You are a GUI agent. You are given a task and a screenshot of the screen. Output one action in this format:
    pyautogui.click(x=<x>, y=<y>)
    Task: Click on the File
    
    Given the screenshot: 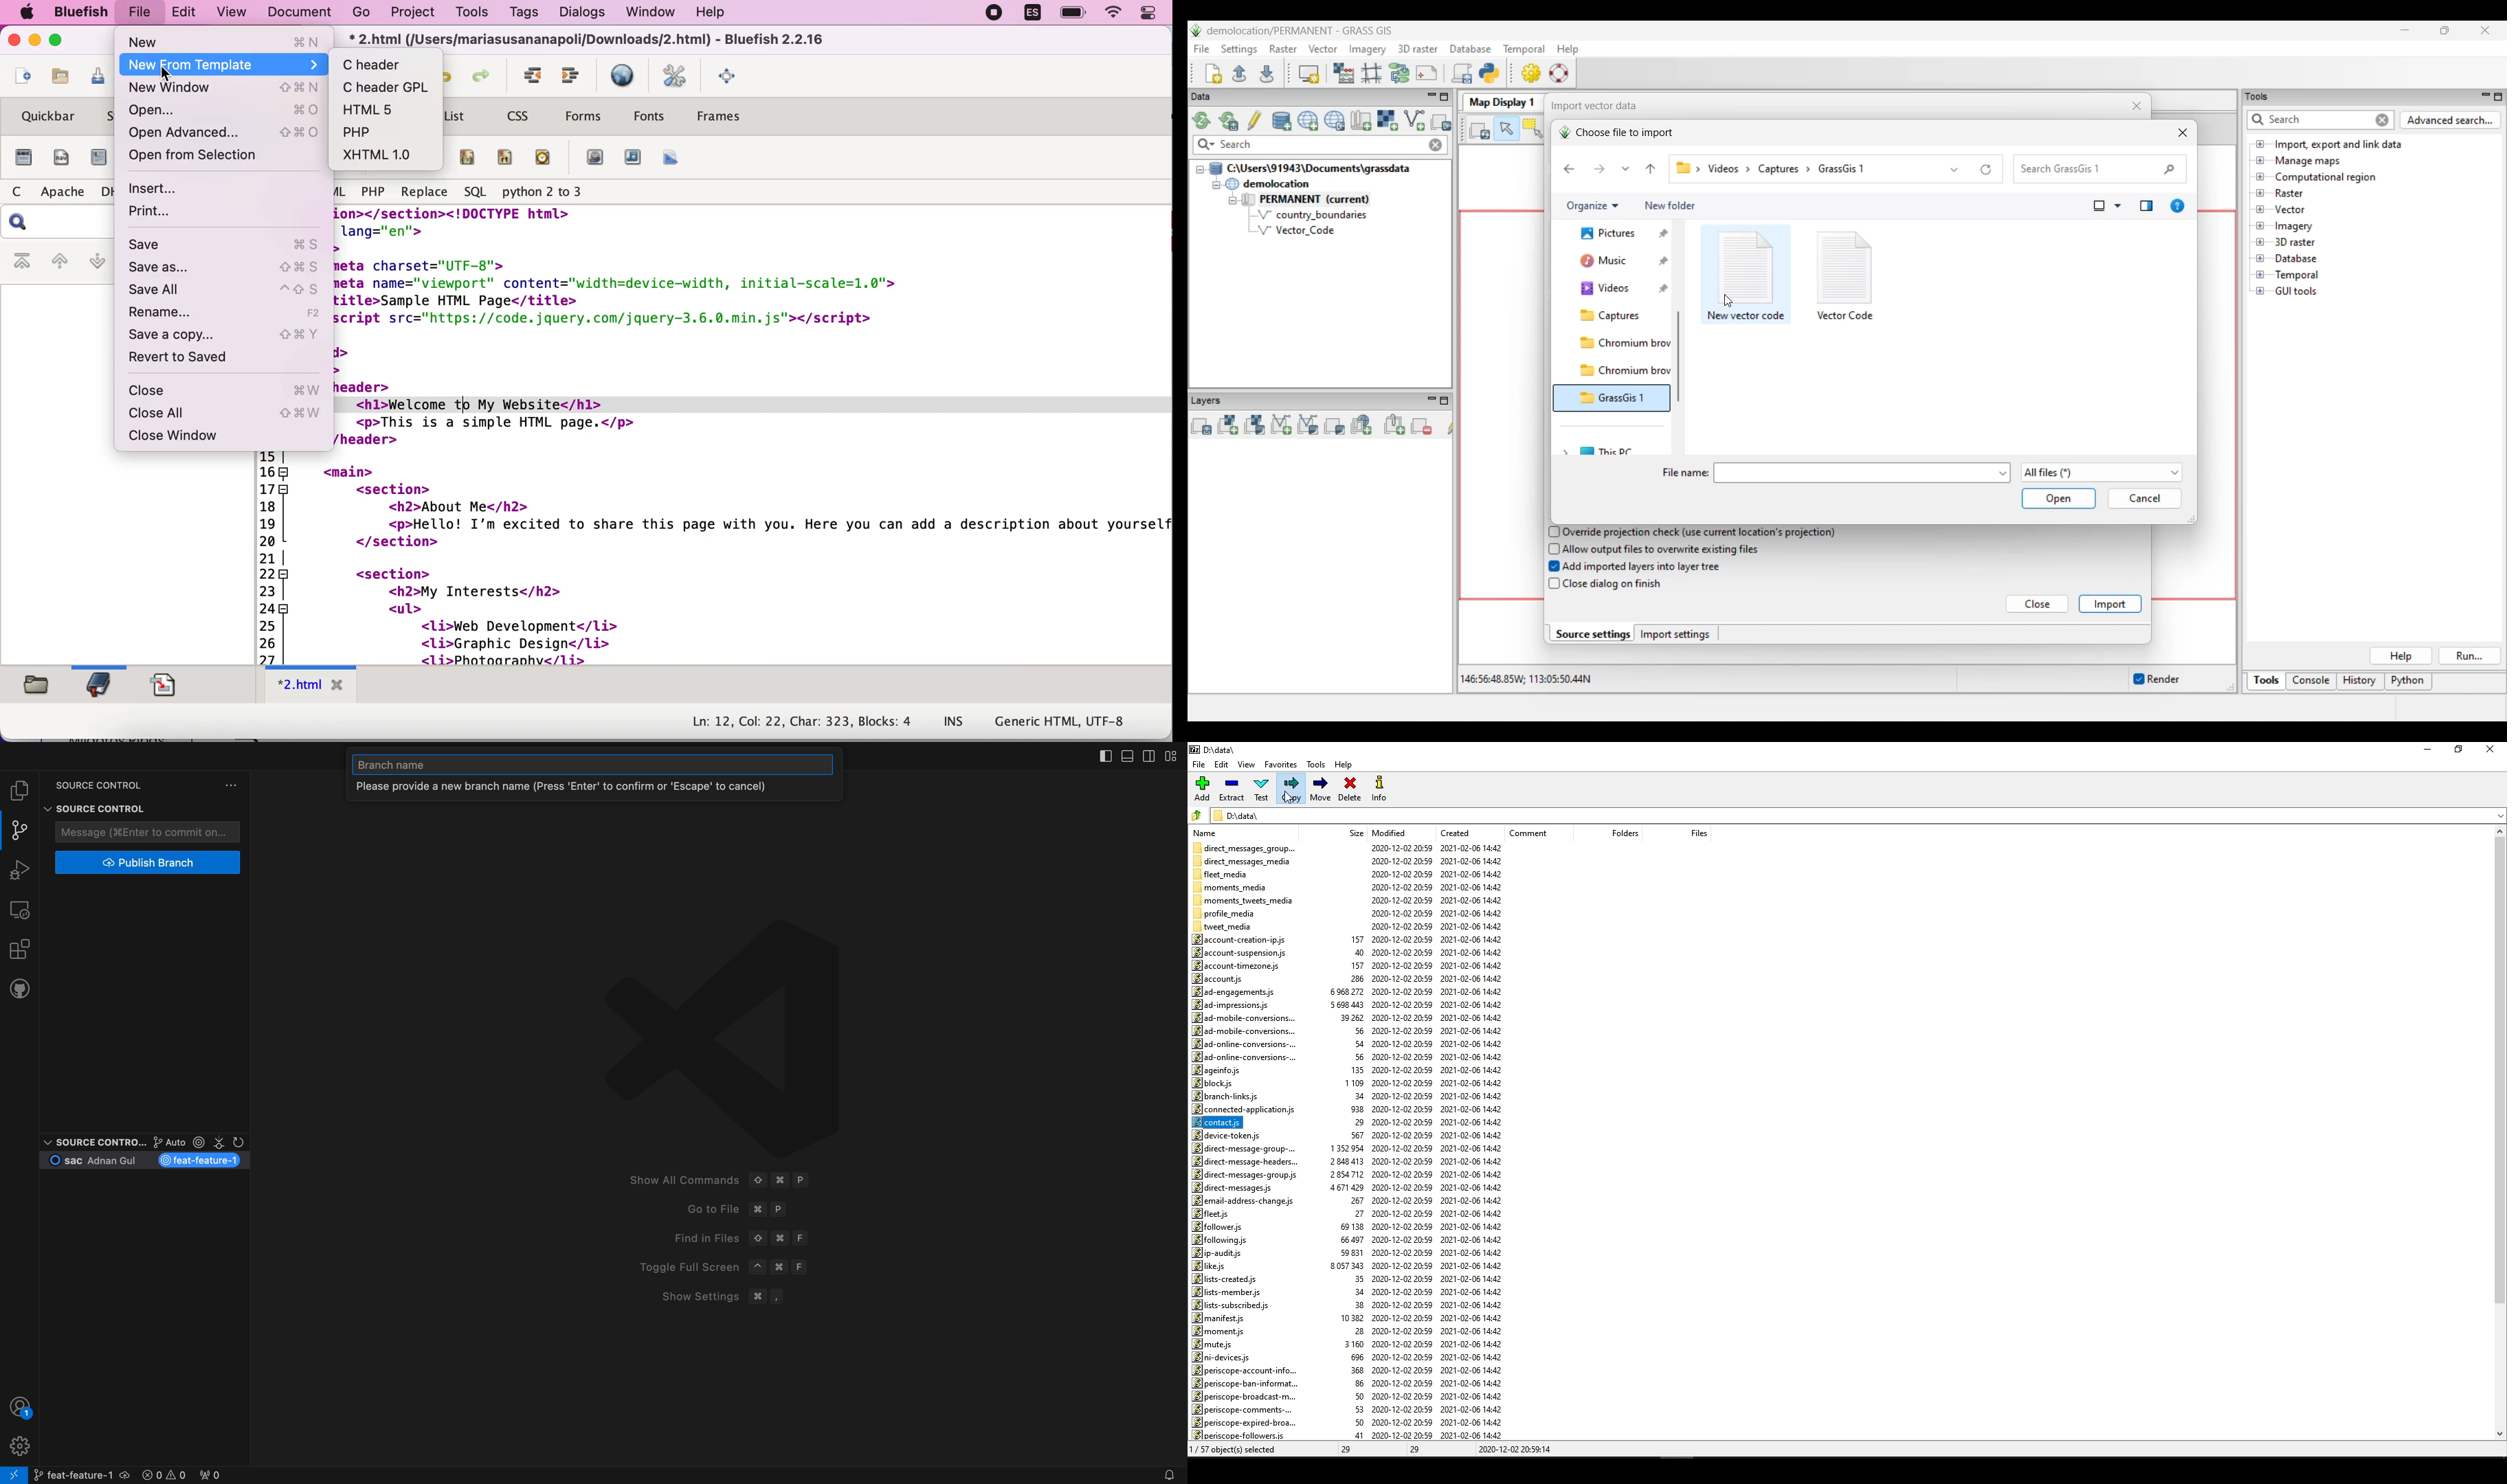 What is the action you would take?
    pyautogui.click(x=1201, y=762)
    